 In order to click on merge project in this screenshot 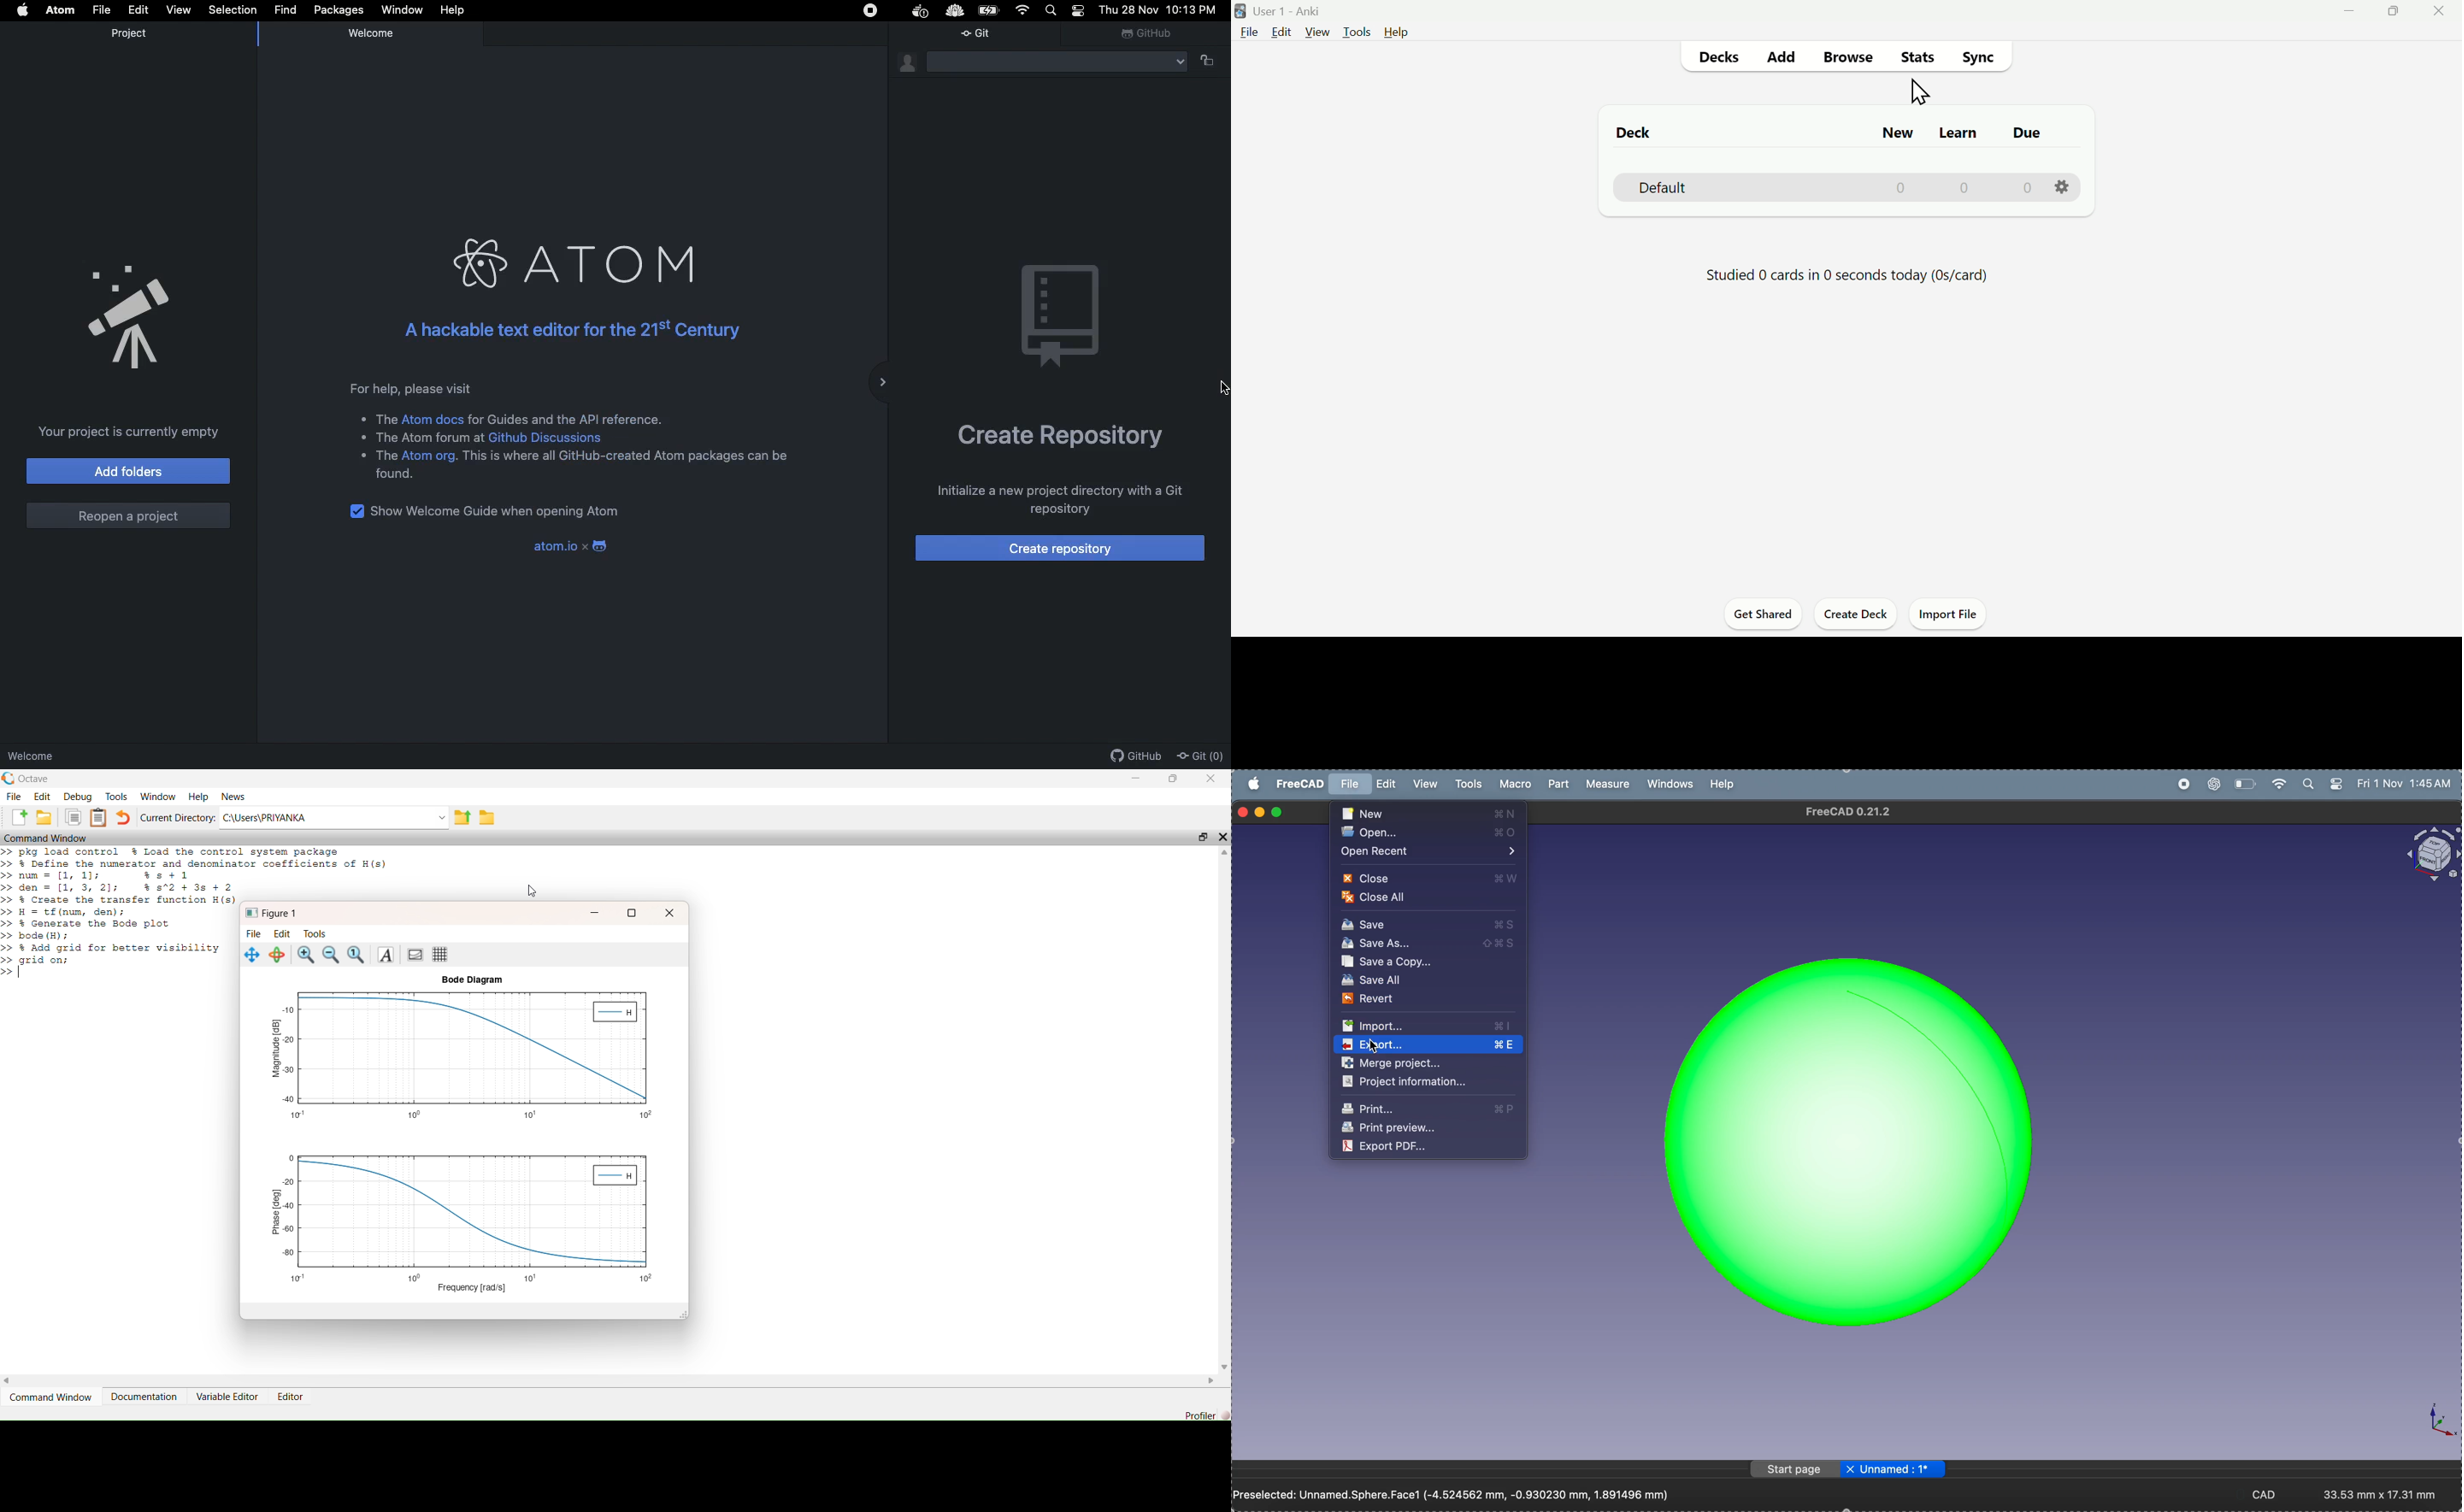, I will do `click(1423, 1065)`.